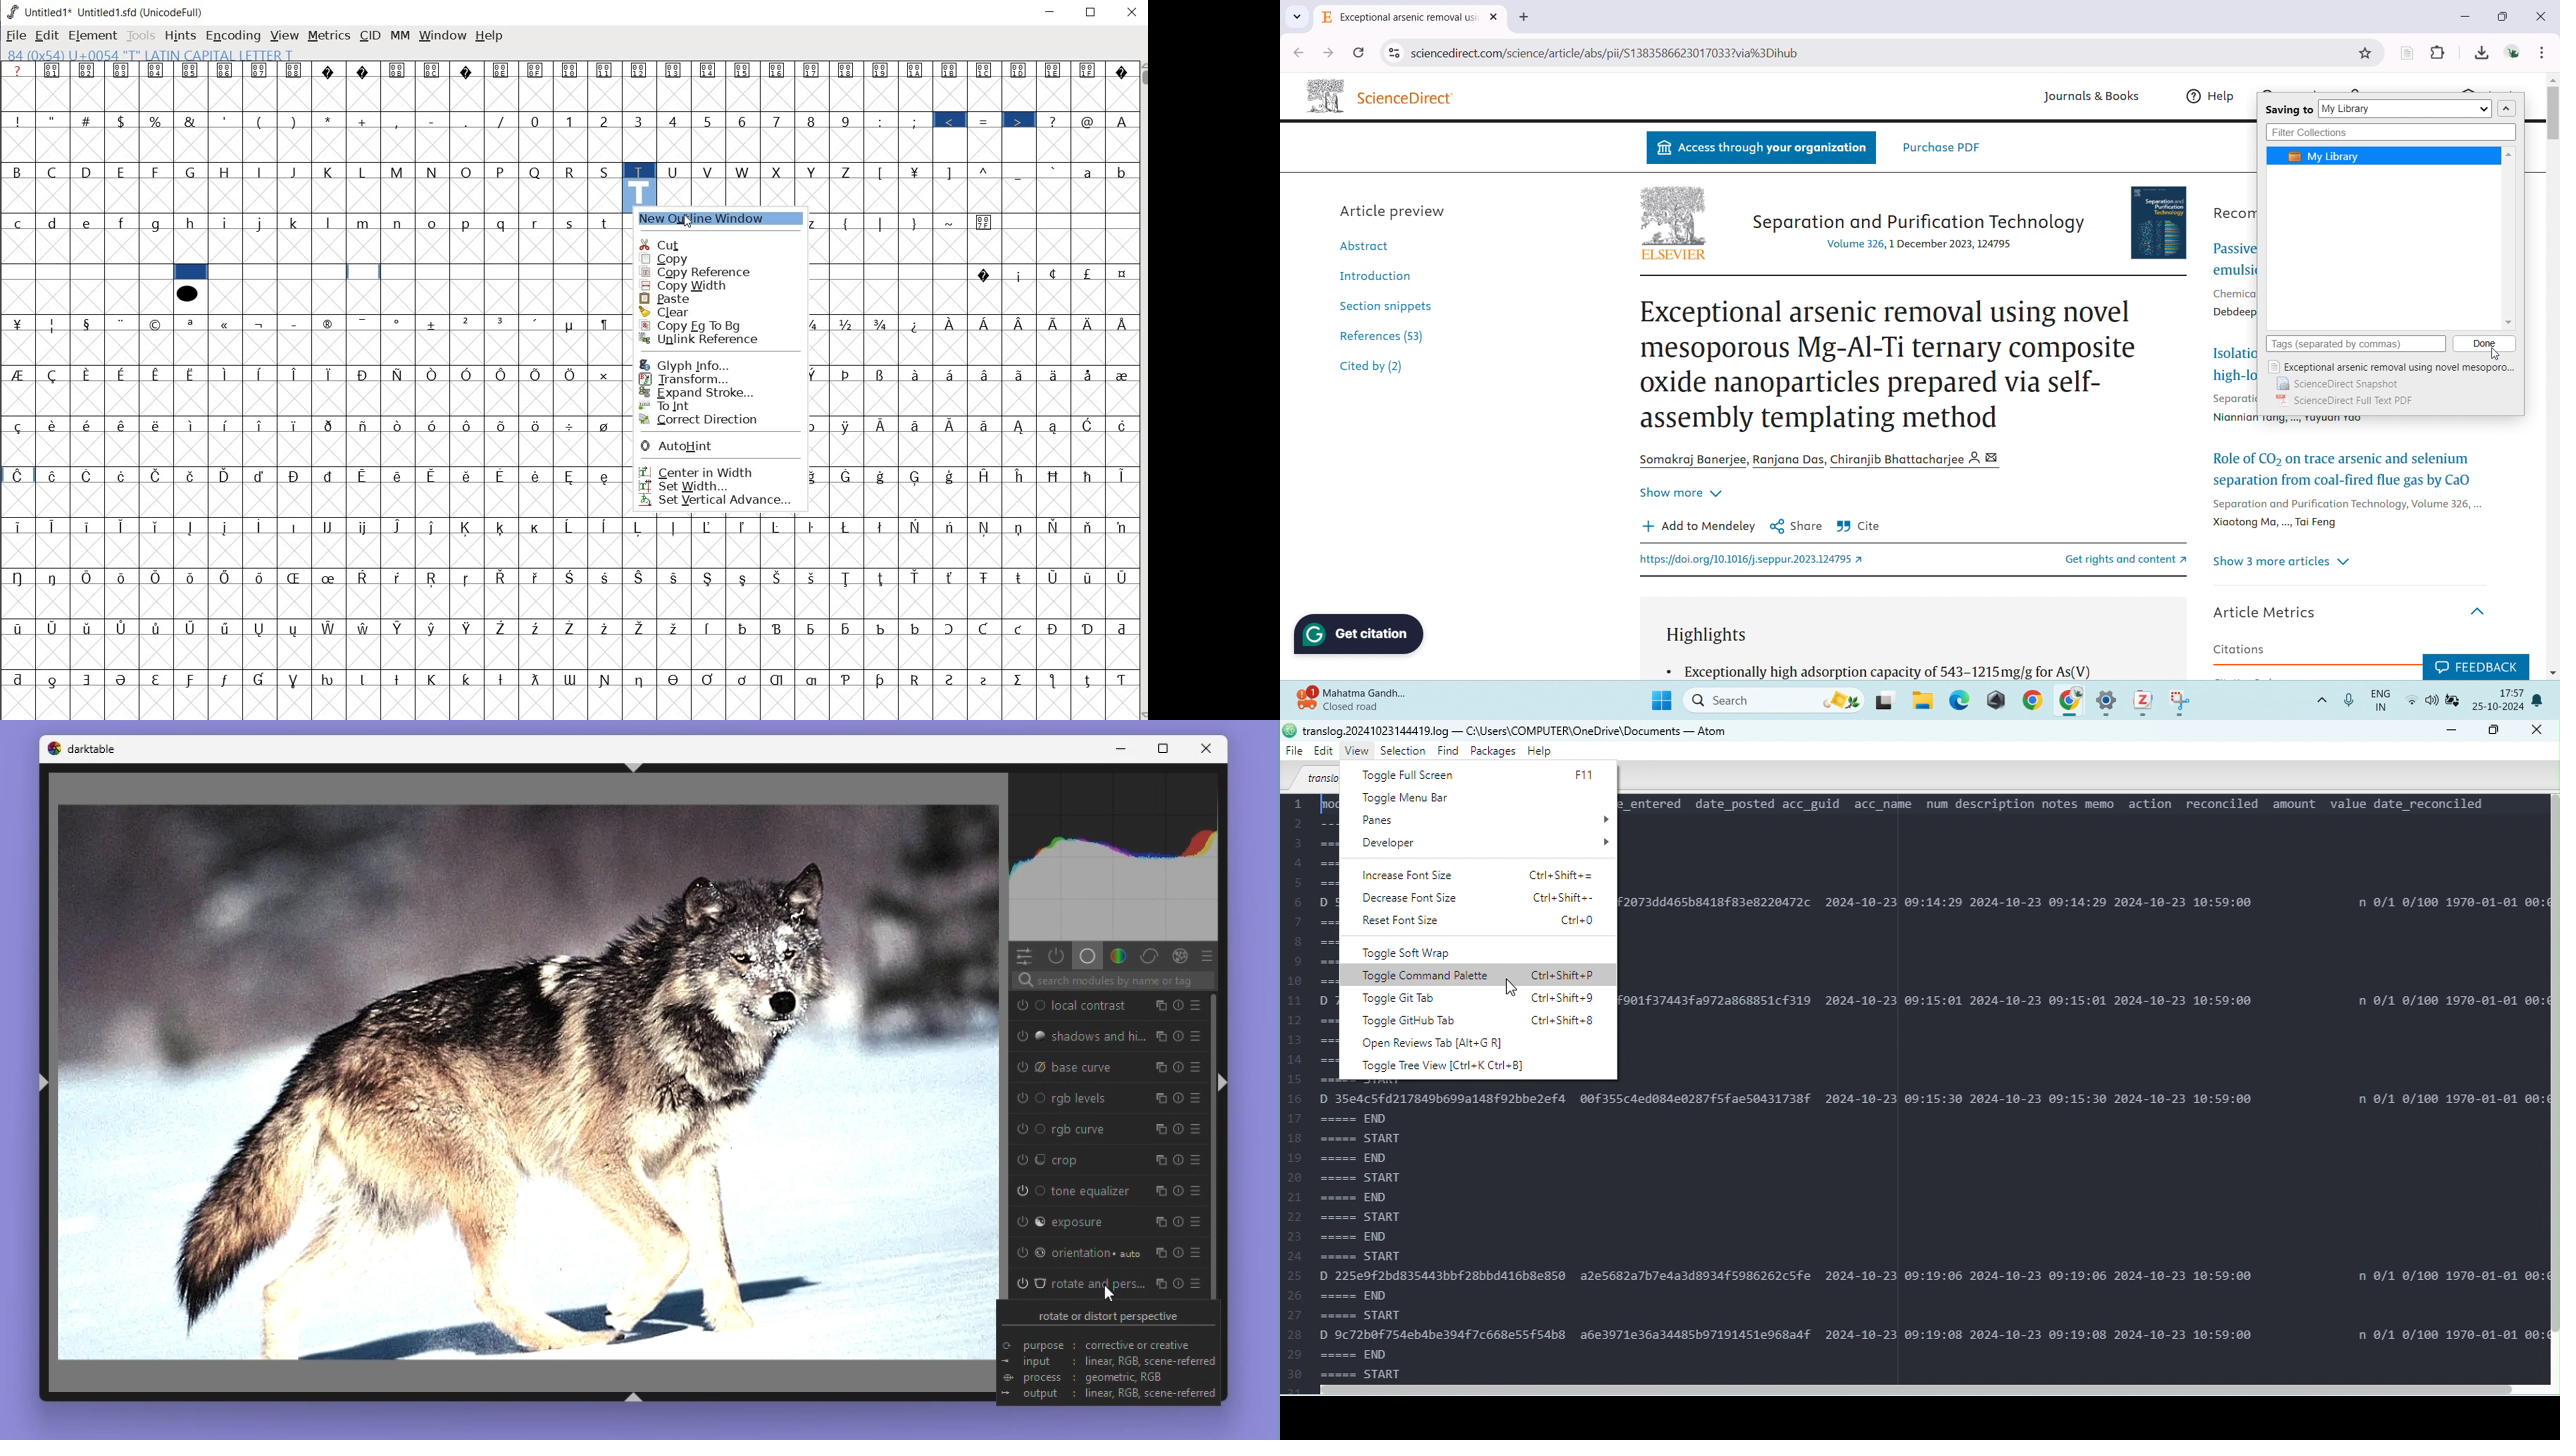 This screenshot has height=1456, width=2576. I want to click on +, so click(364, 121).